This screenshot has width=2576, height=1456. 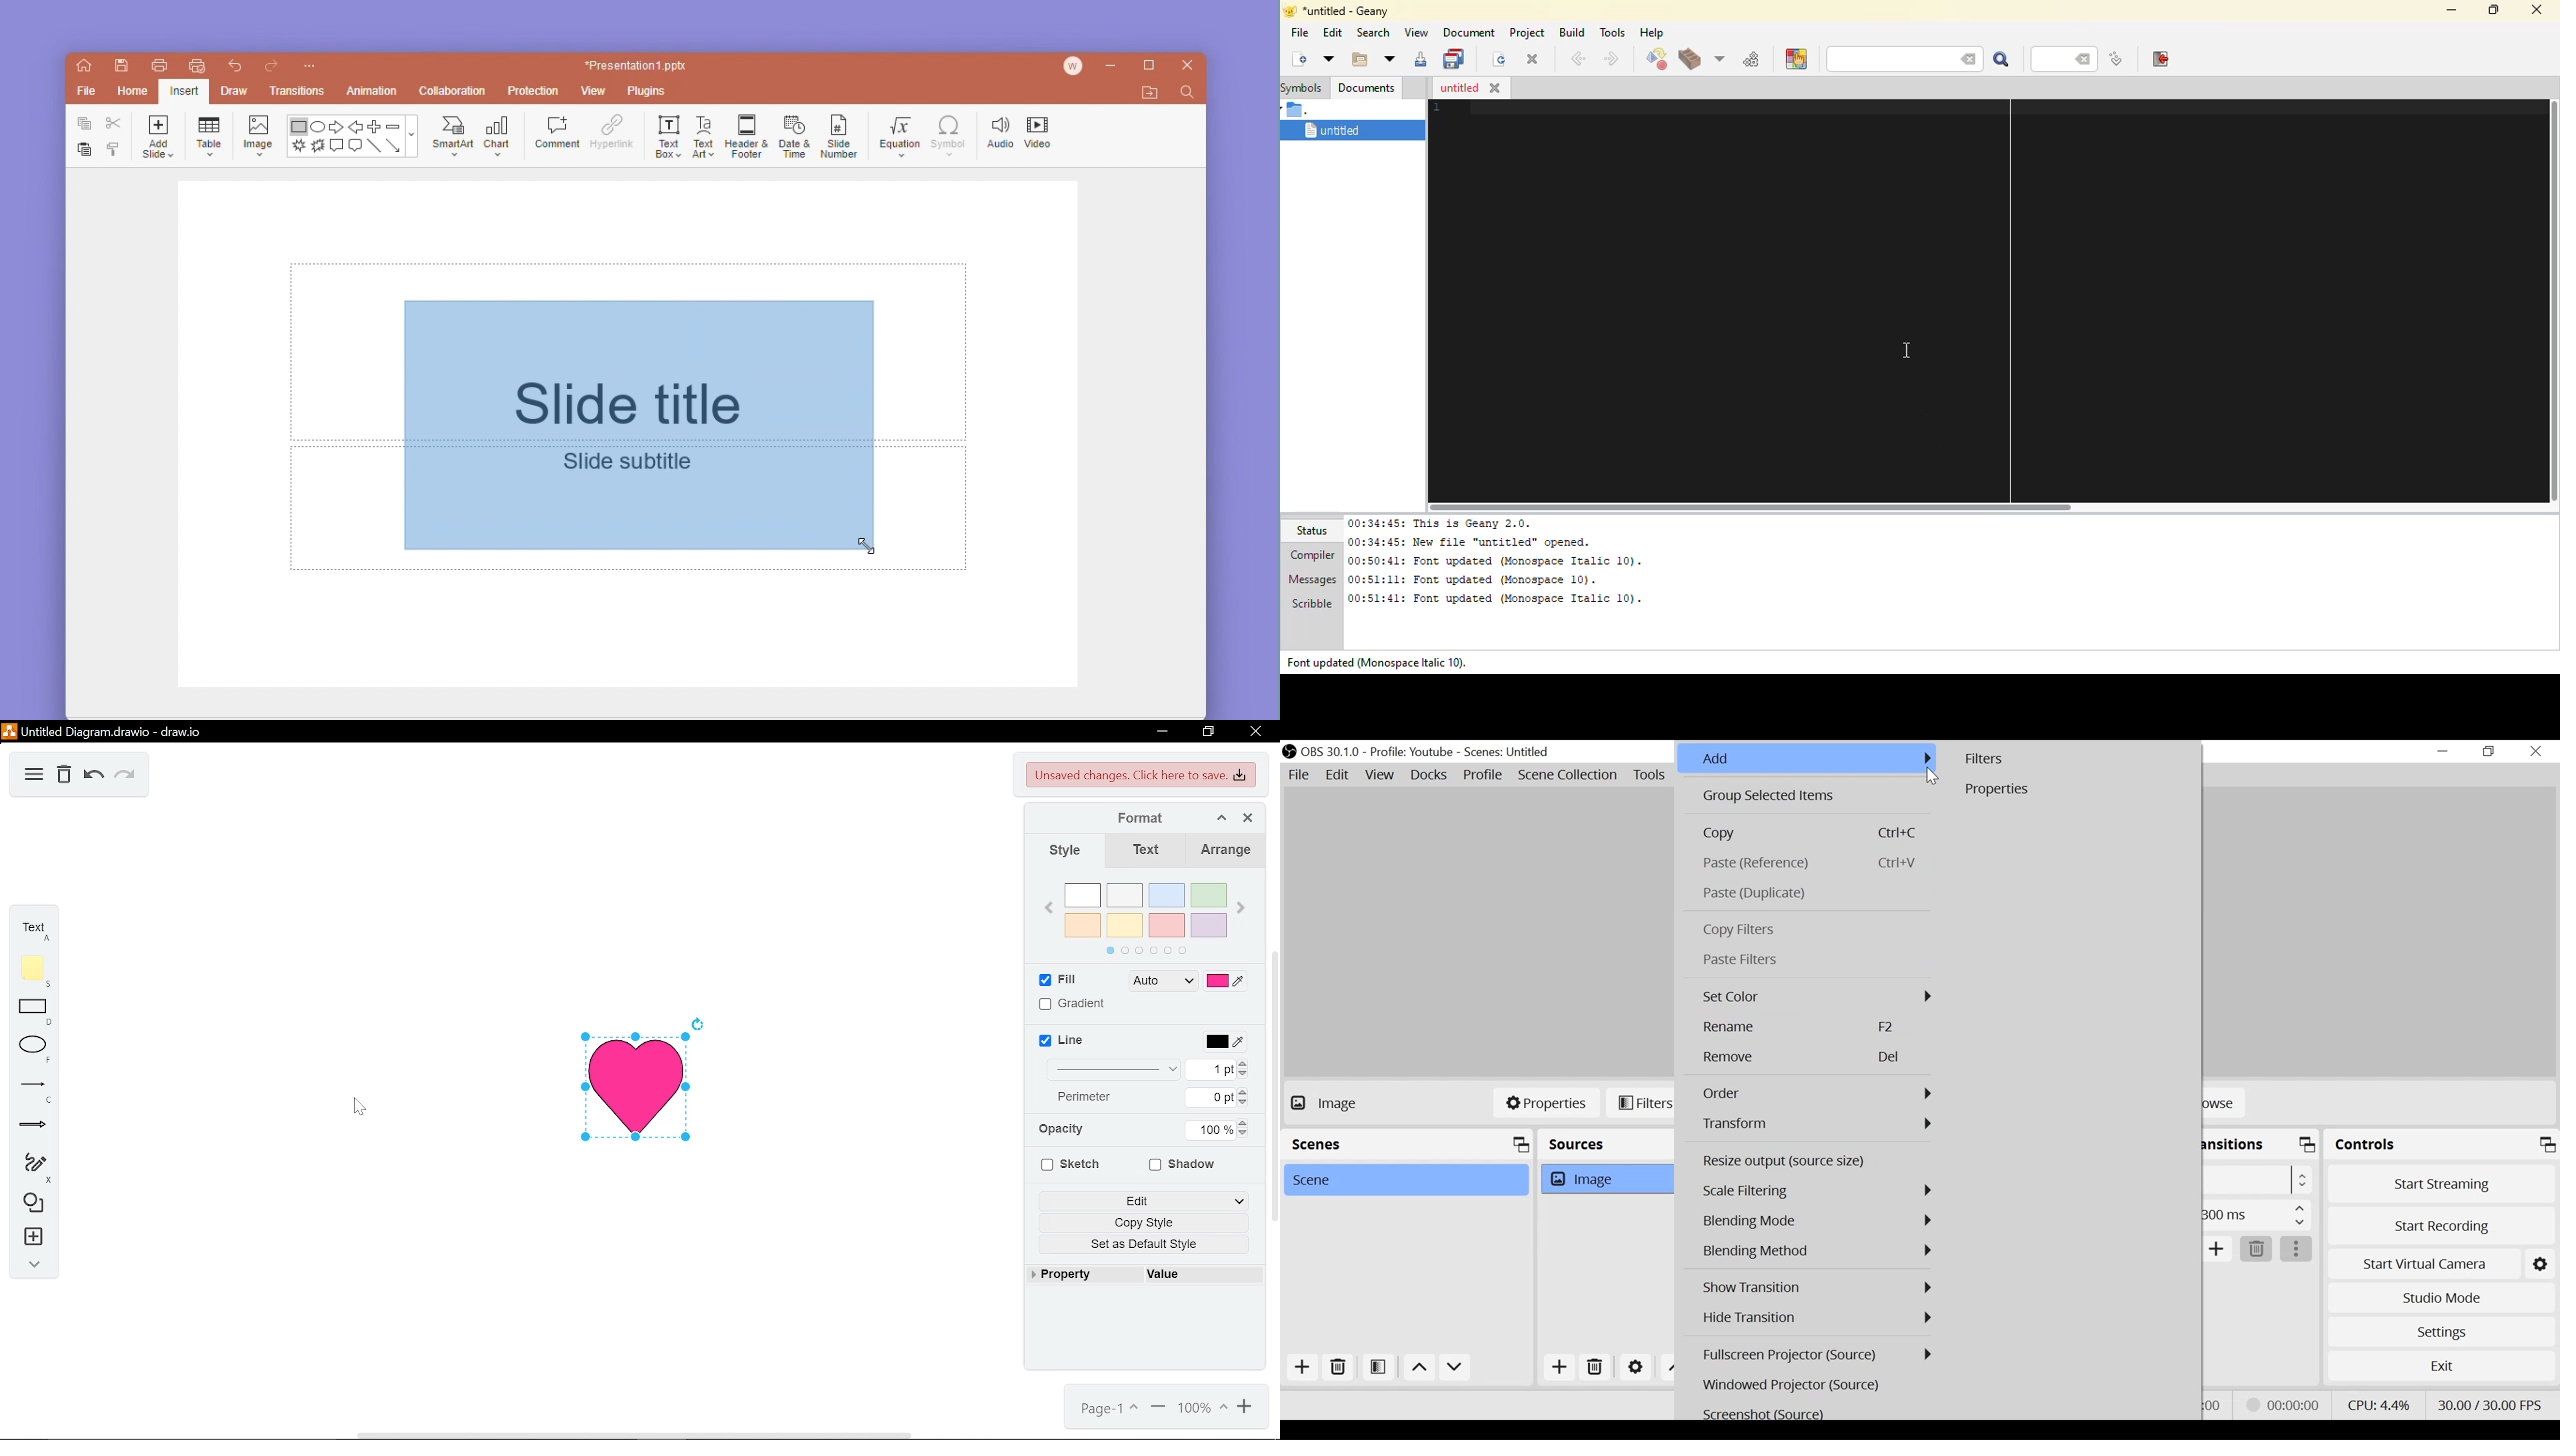 What do you see at coordinates (2489, 1405) in the screenshot?
I see `Frame Per Second` at bounding box center [2489, 1405].